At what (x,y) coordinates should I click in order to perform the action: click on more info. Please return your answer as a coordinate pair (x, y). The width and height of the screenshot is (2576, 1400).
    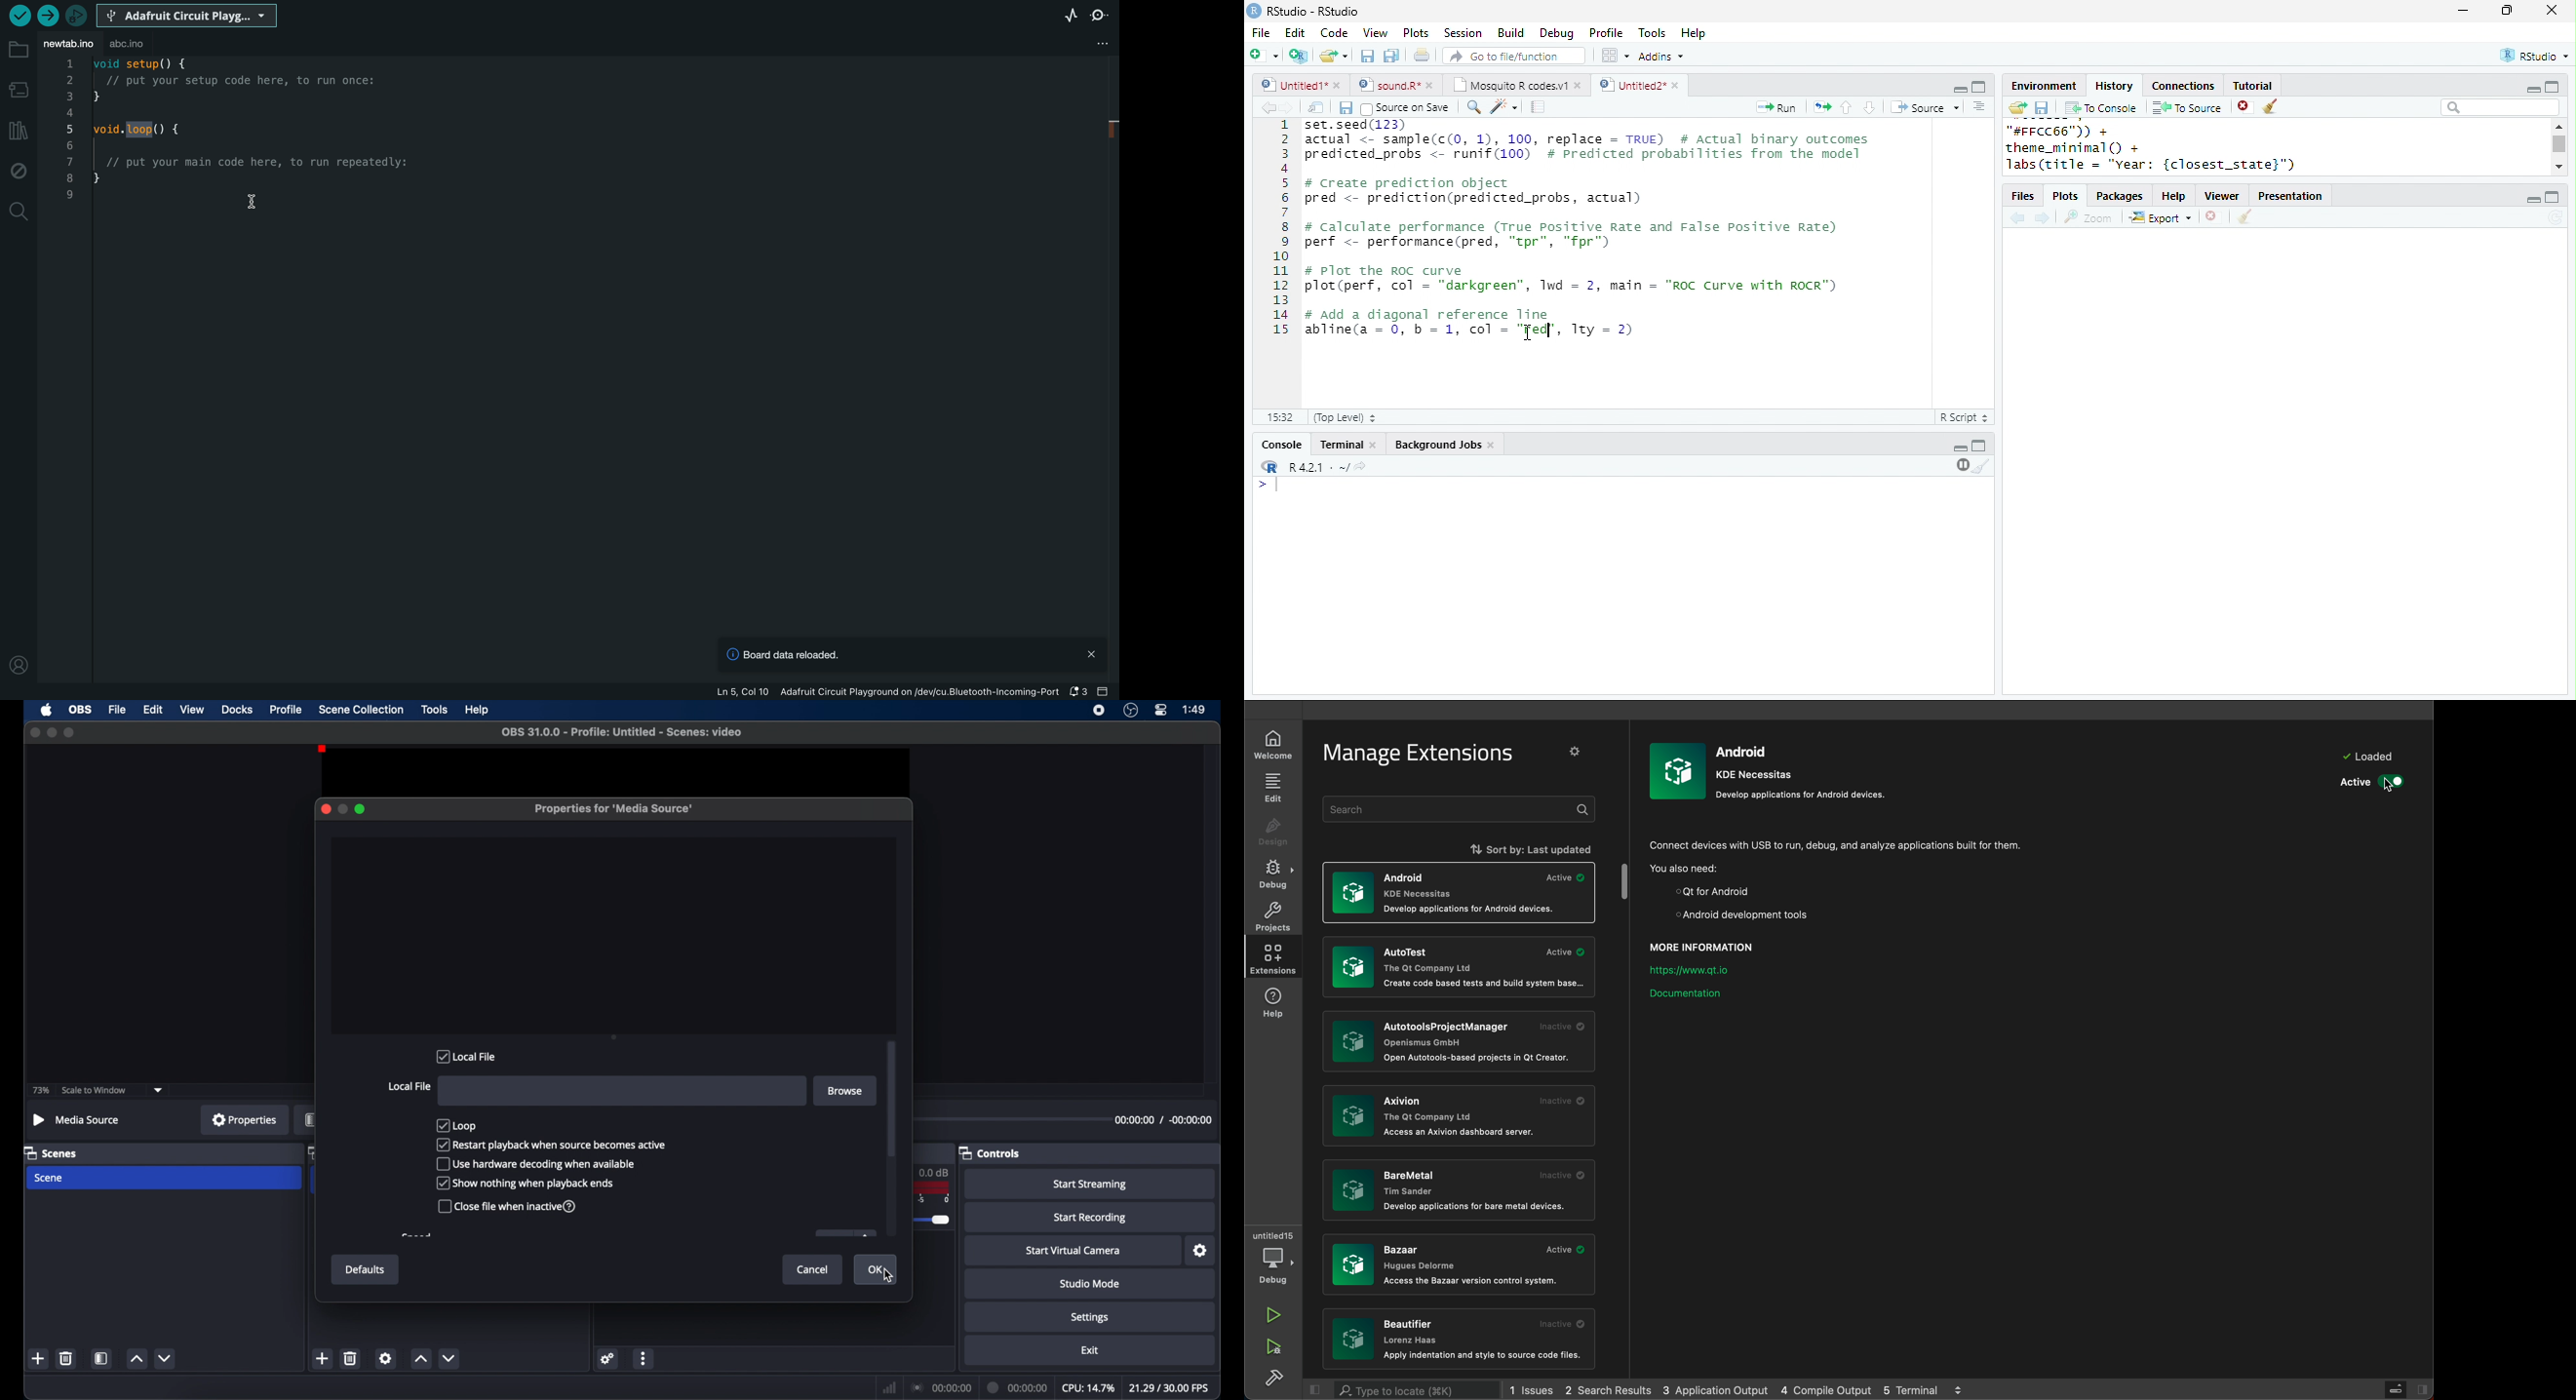
    Looking at the image, I should click on (1713, 944).